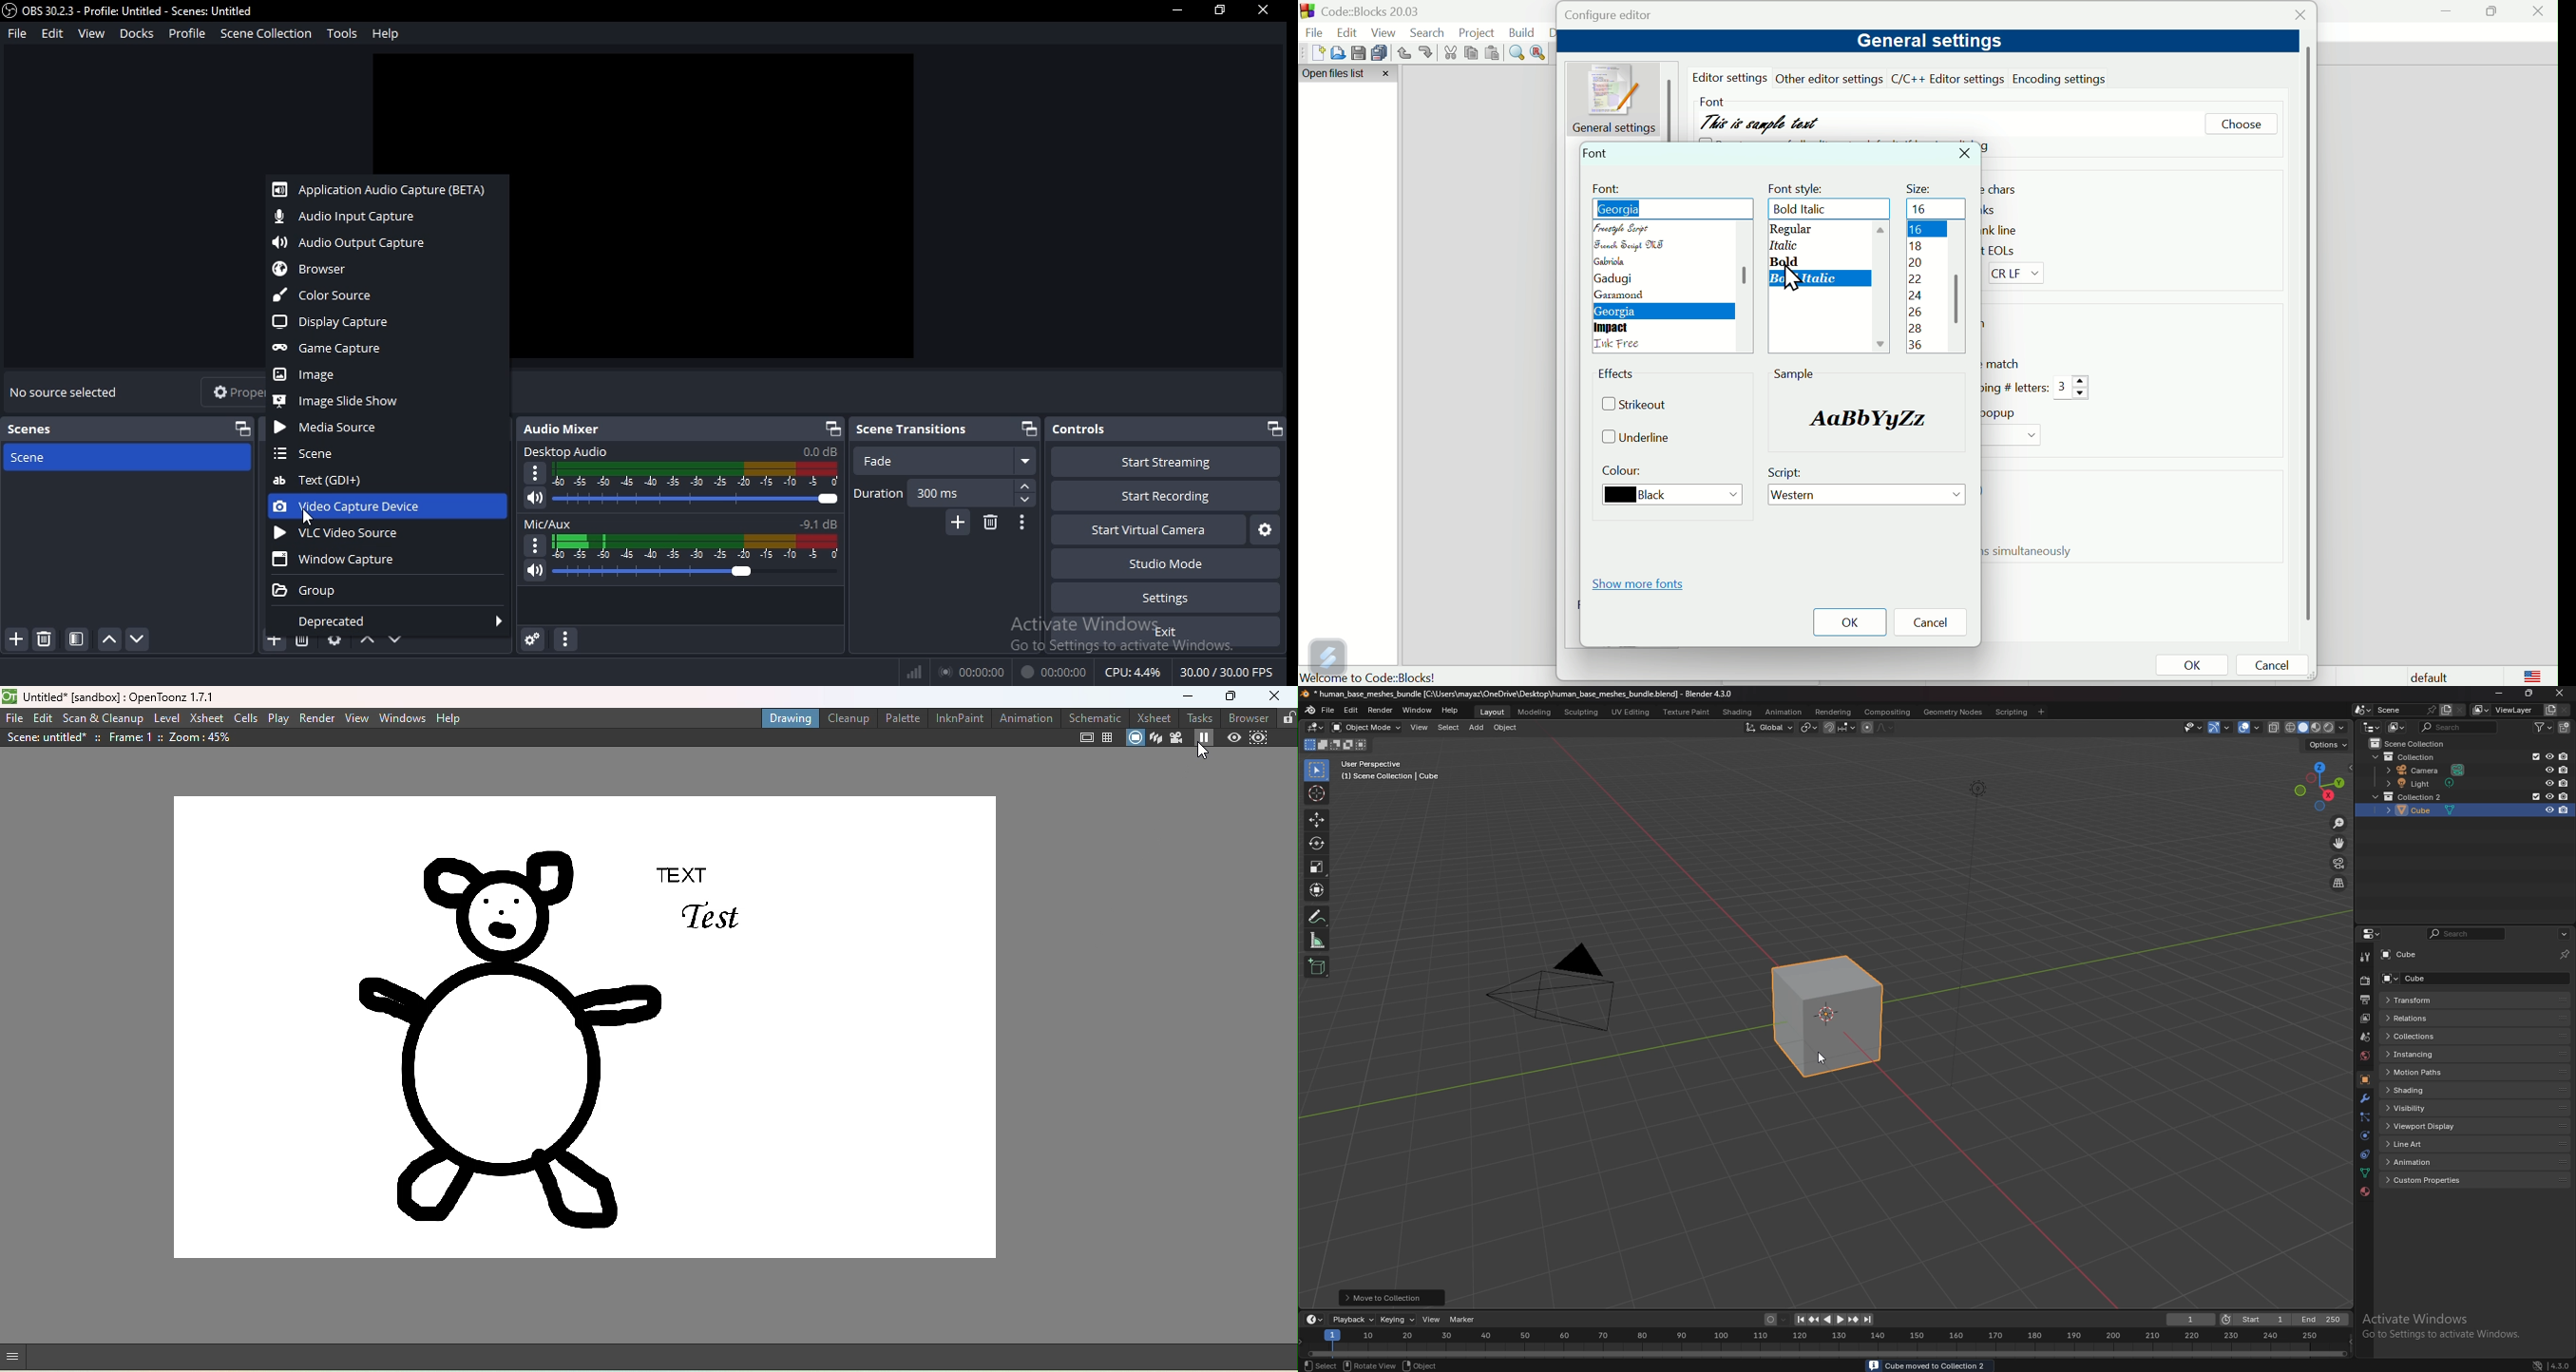 The height and width of the screenshot is (1372, 2576). Describe the element at coordinates (2530, 693) in the screenshot. I see `resize` at that location.